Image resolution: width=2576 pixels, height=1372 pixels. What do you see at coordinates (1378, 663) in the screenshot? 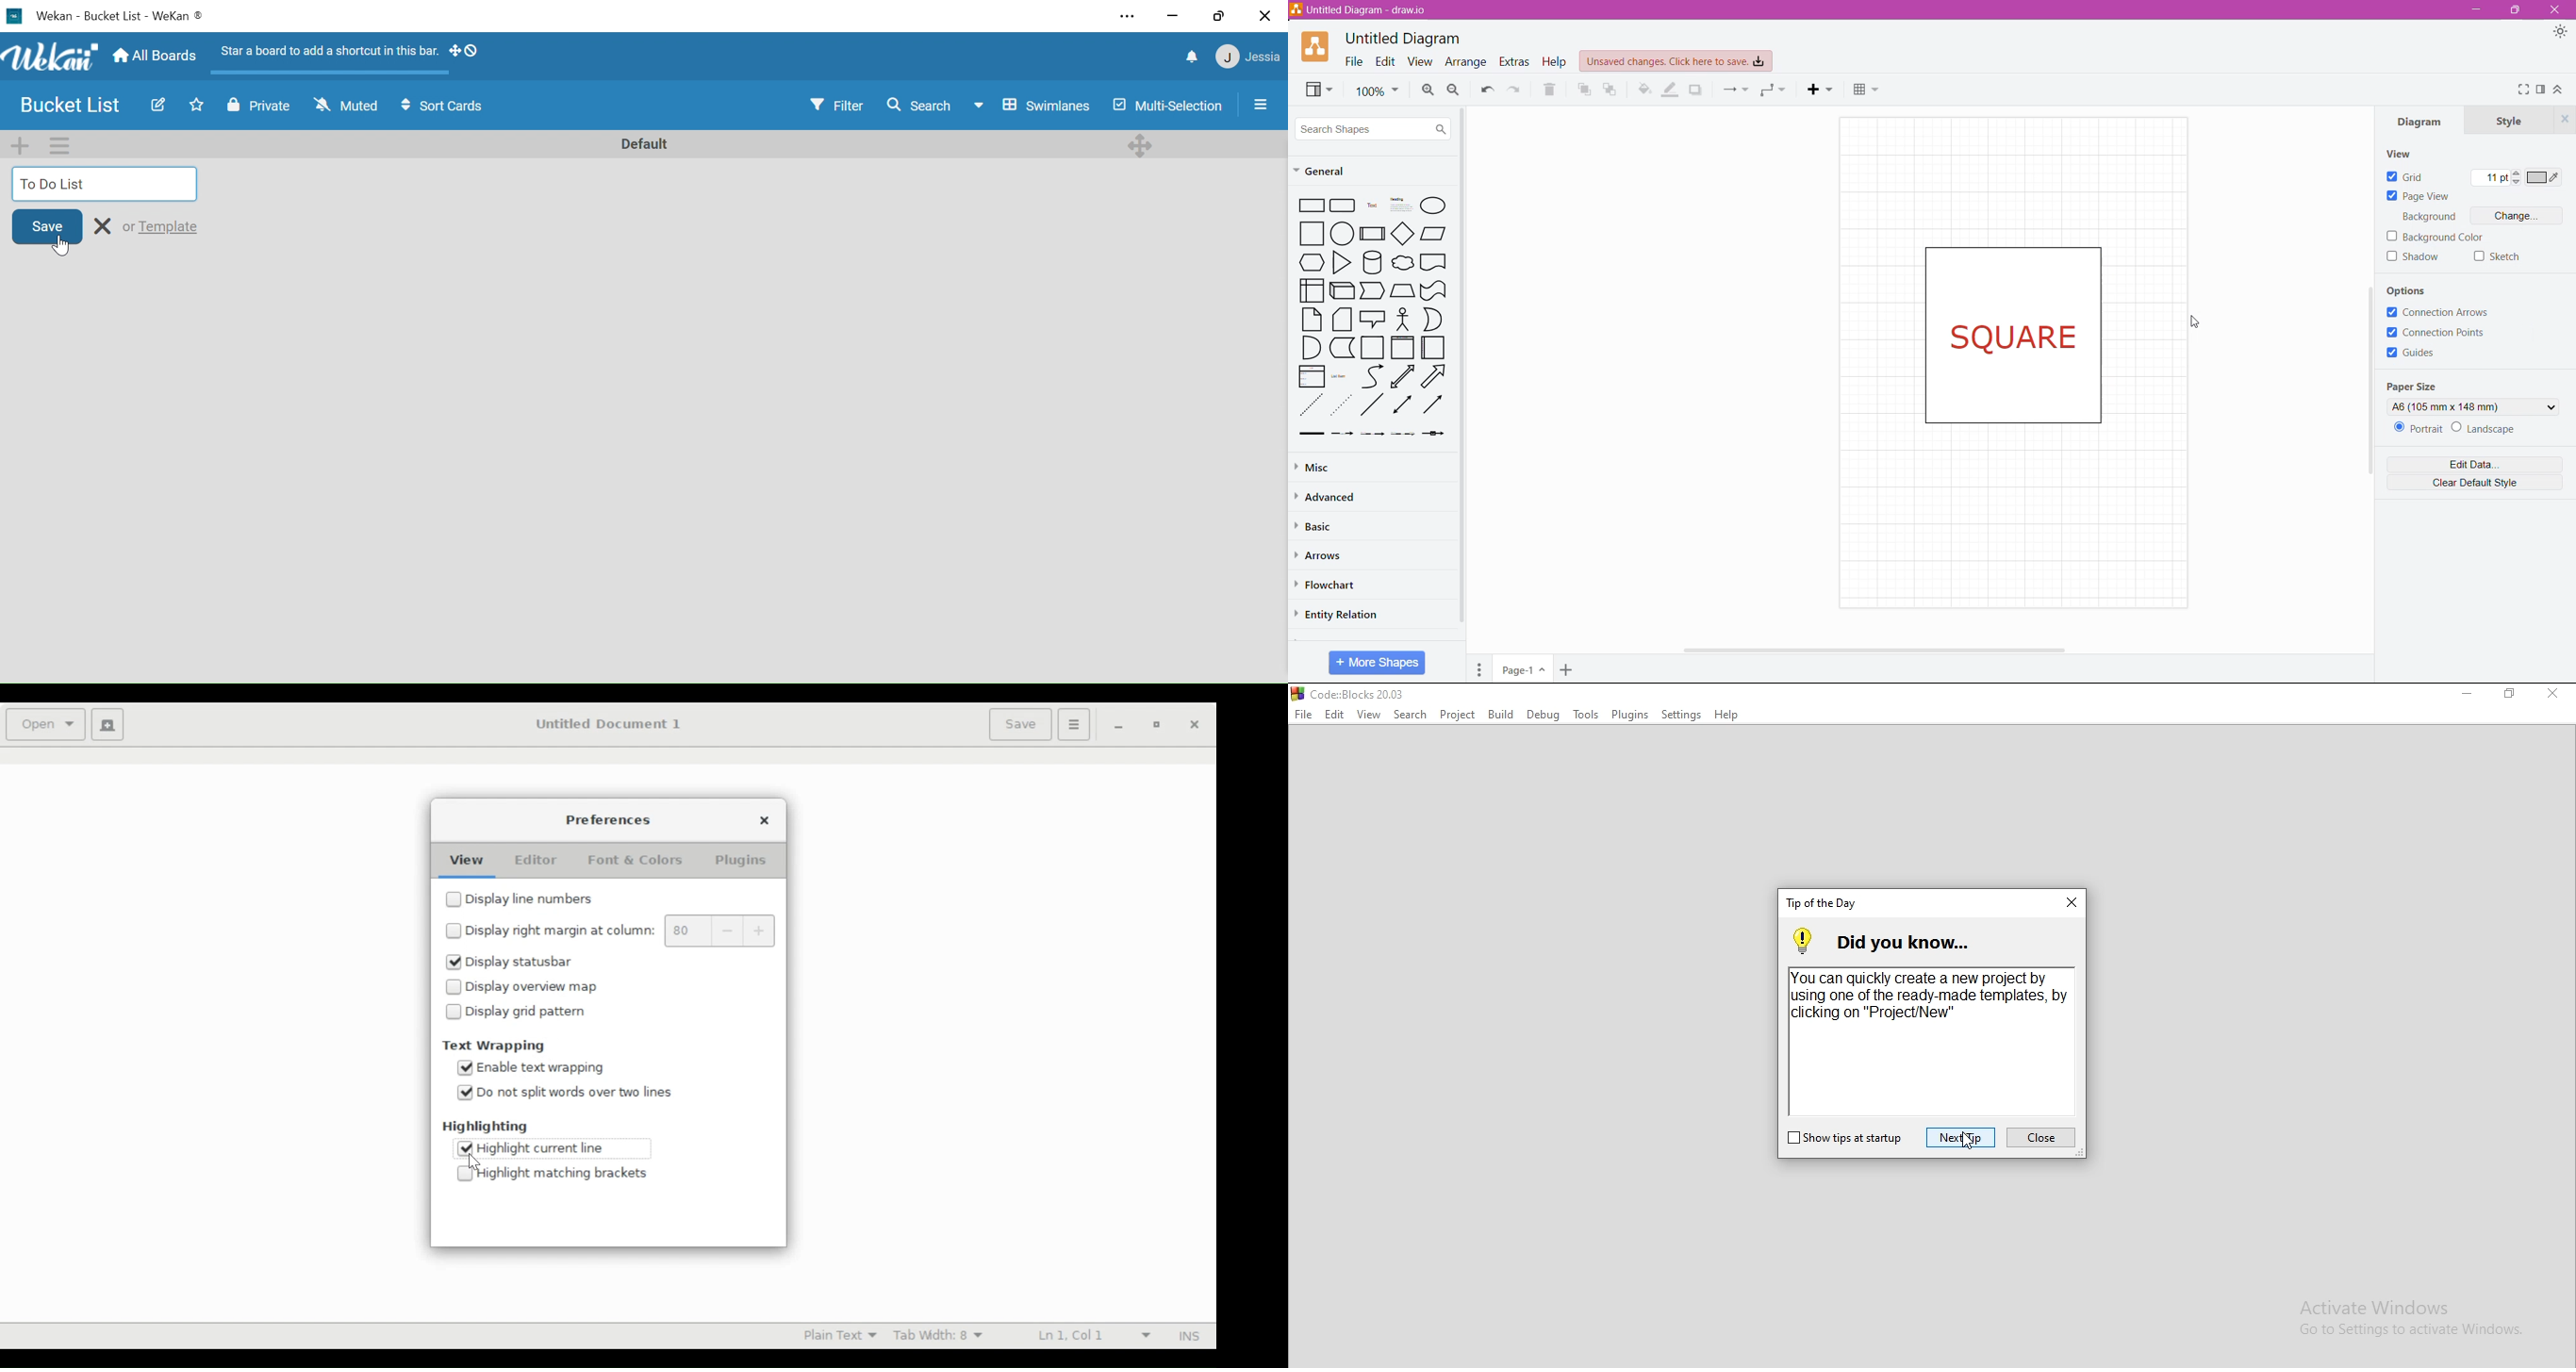
I see `More Shapes` at bounding box center [1378, 663].